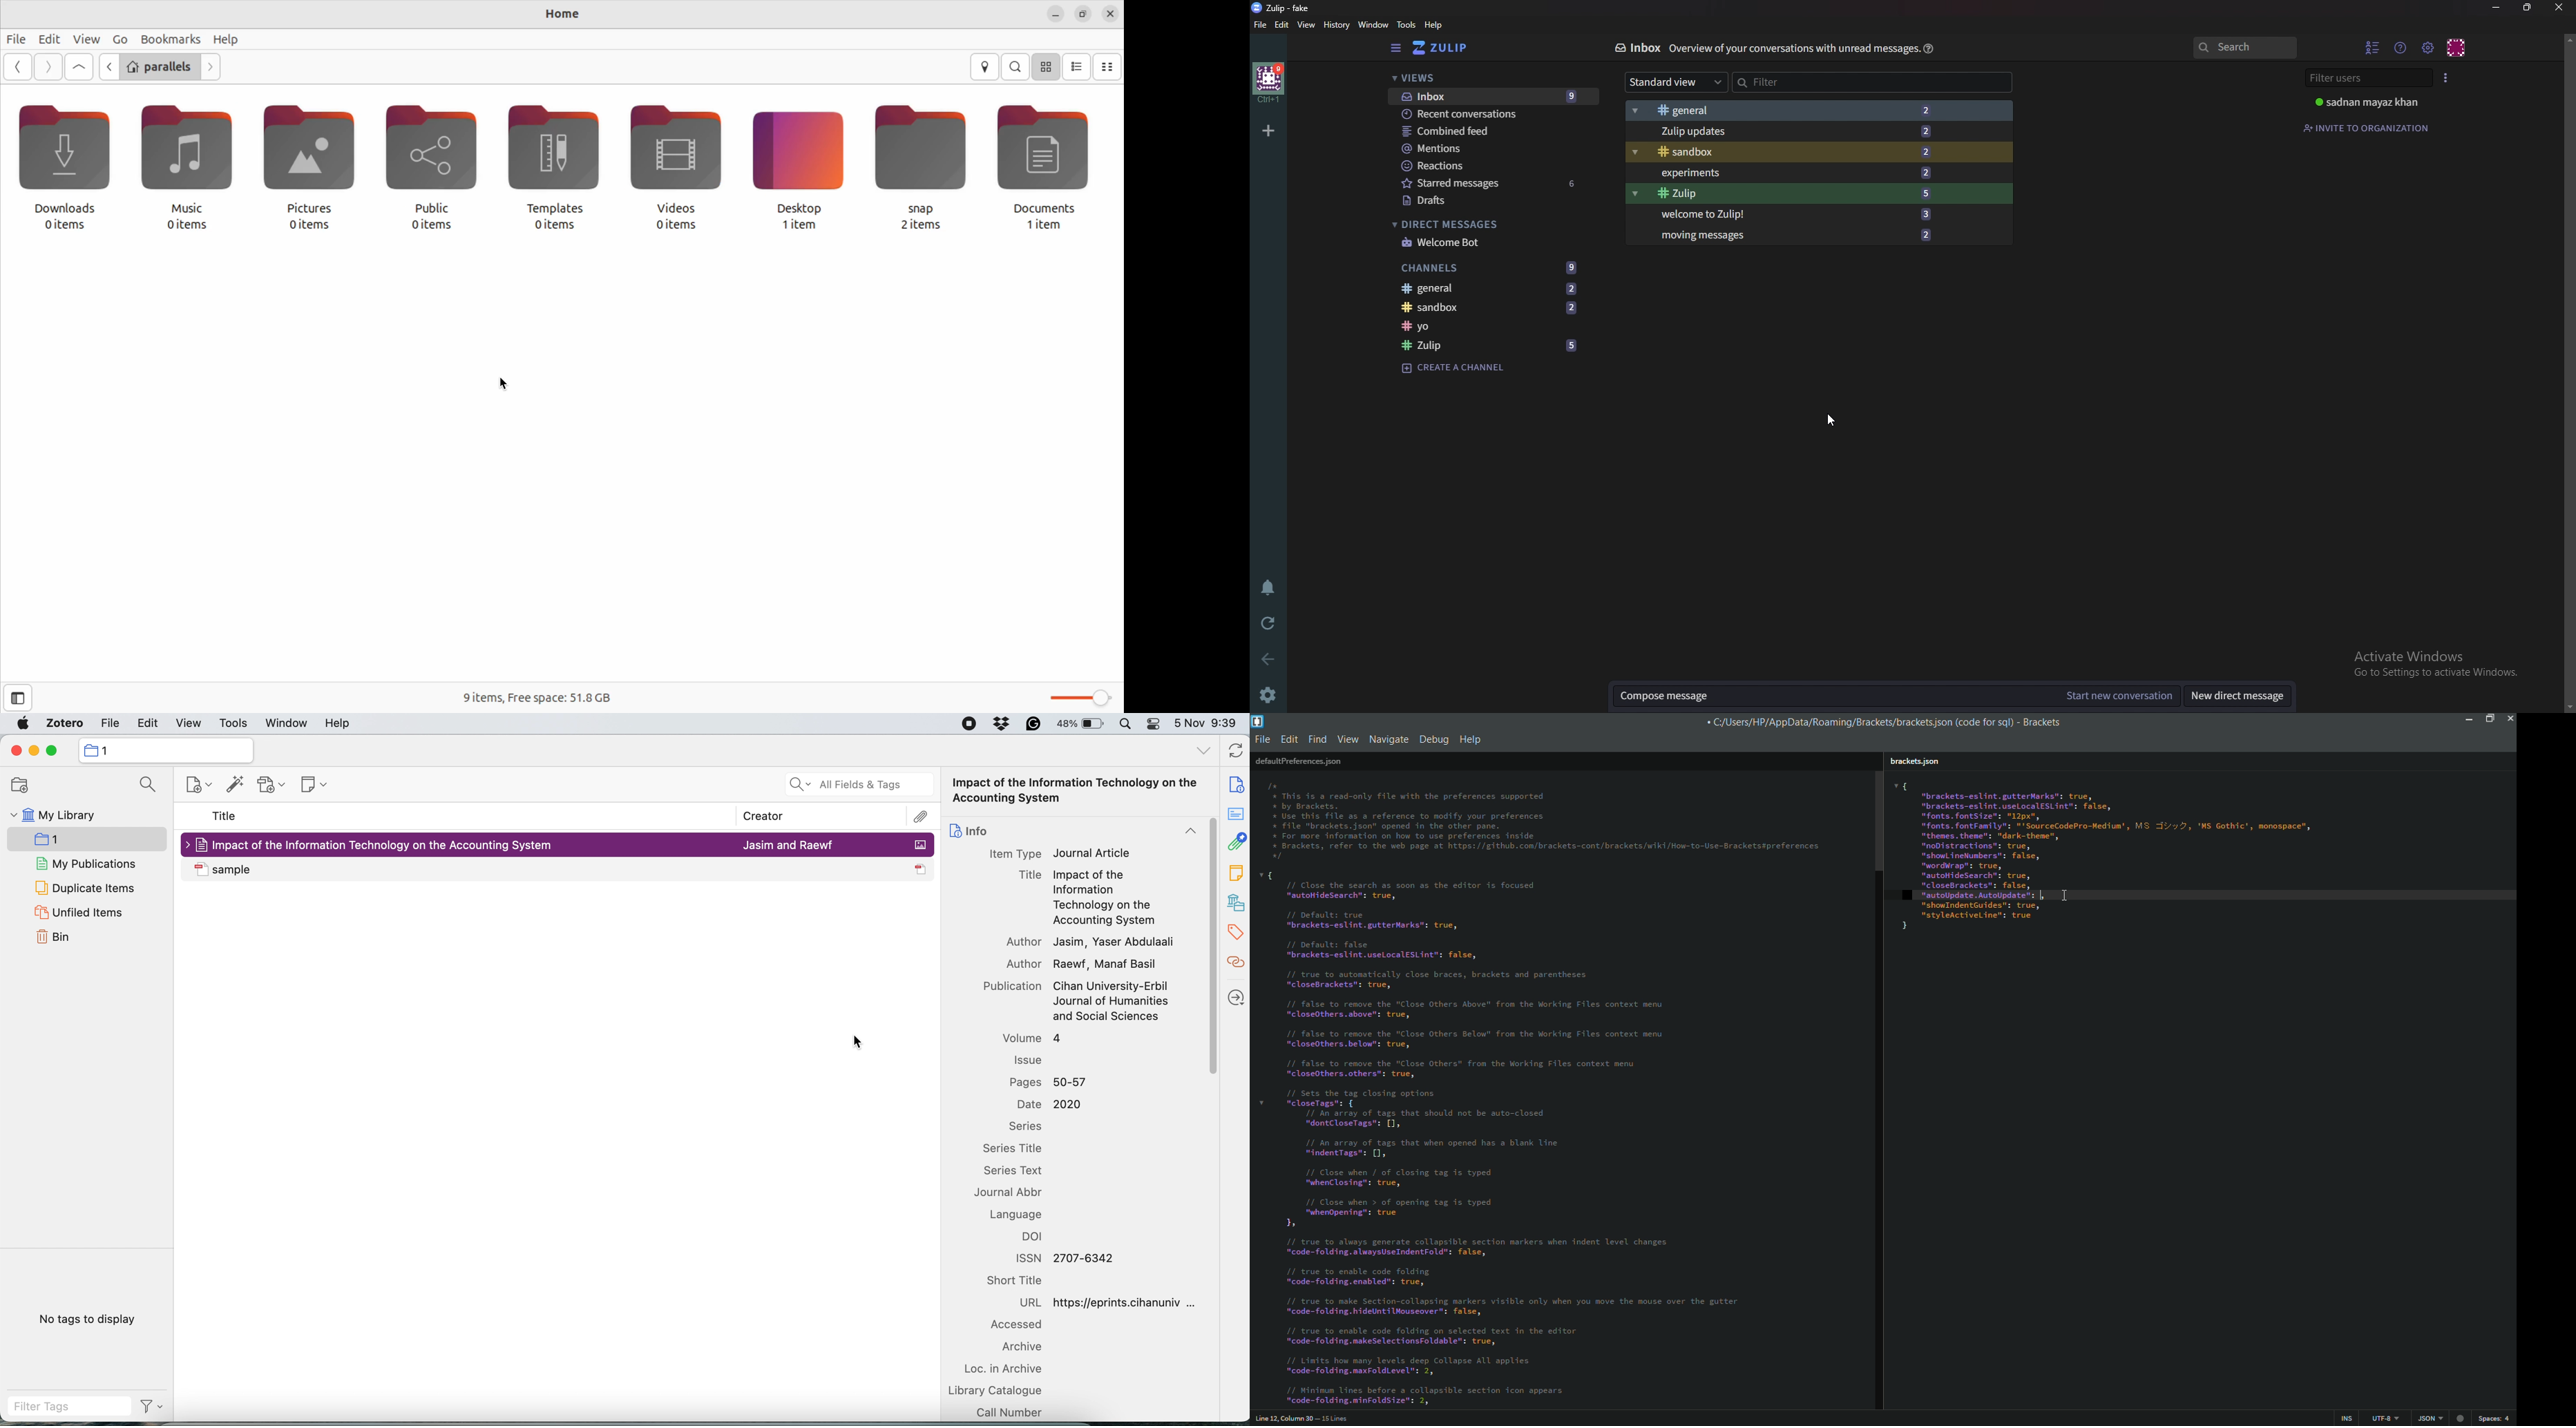 This screenshot has width=2576, height=1428. I want to click on add collection, so click(23, 786).